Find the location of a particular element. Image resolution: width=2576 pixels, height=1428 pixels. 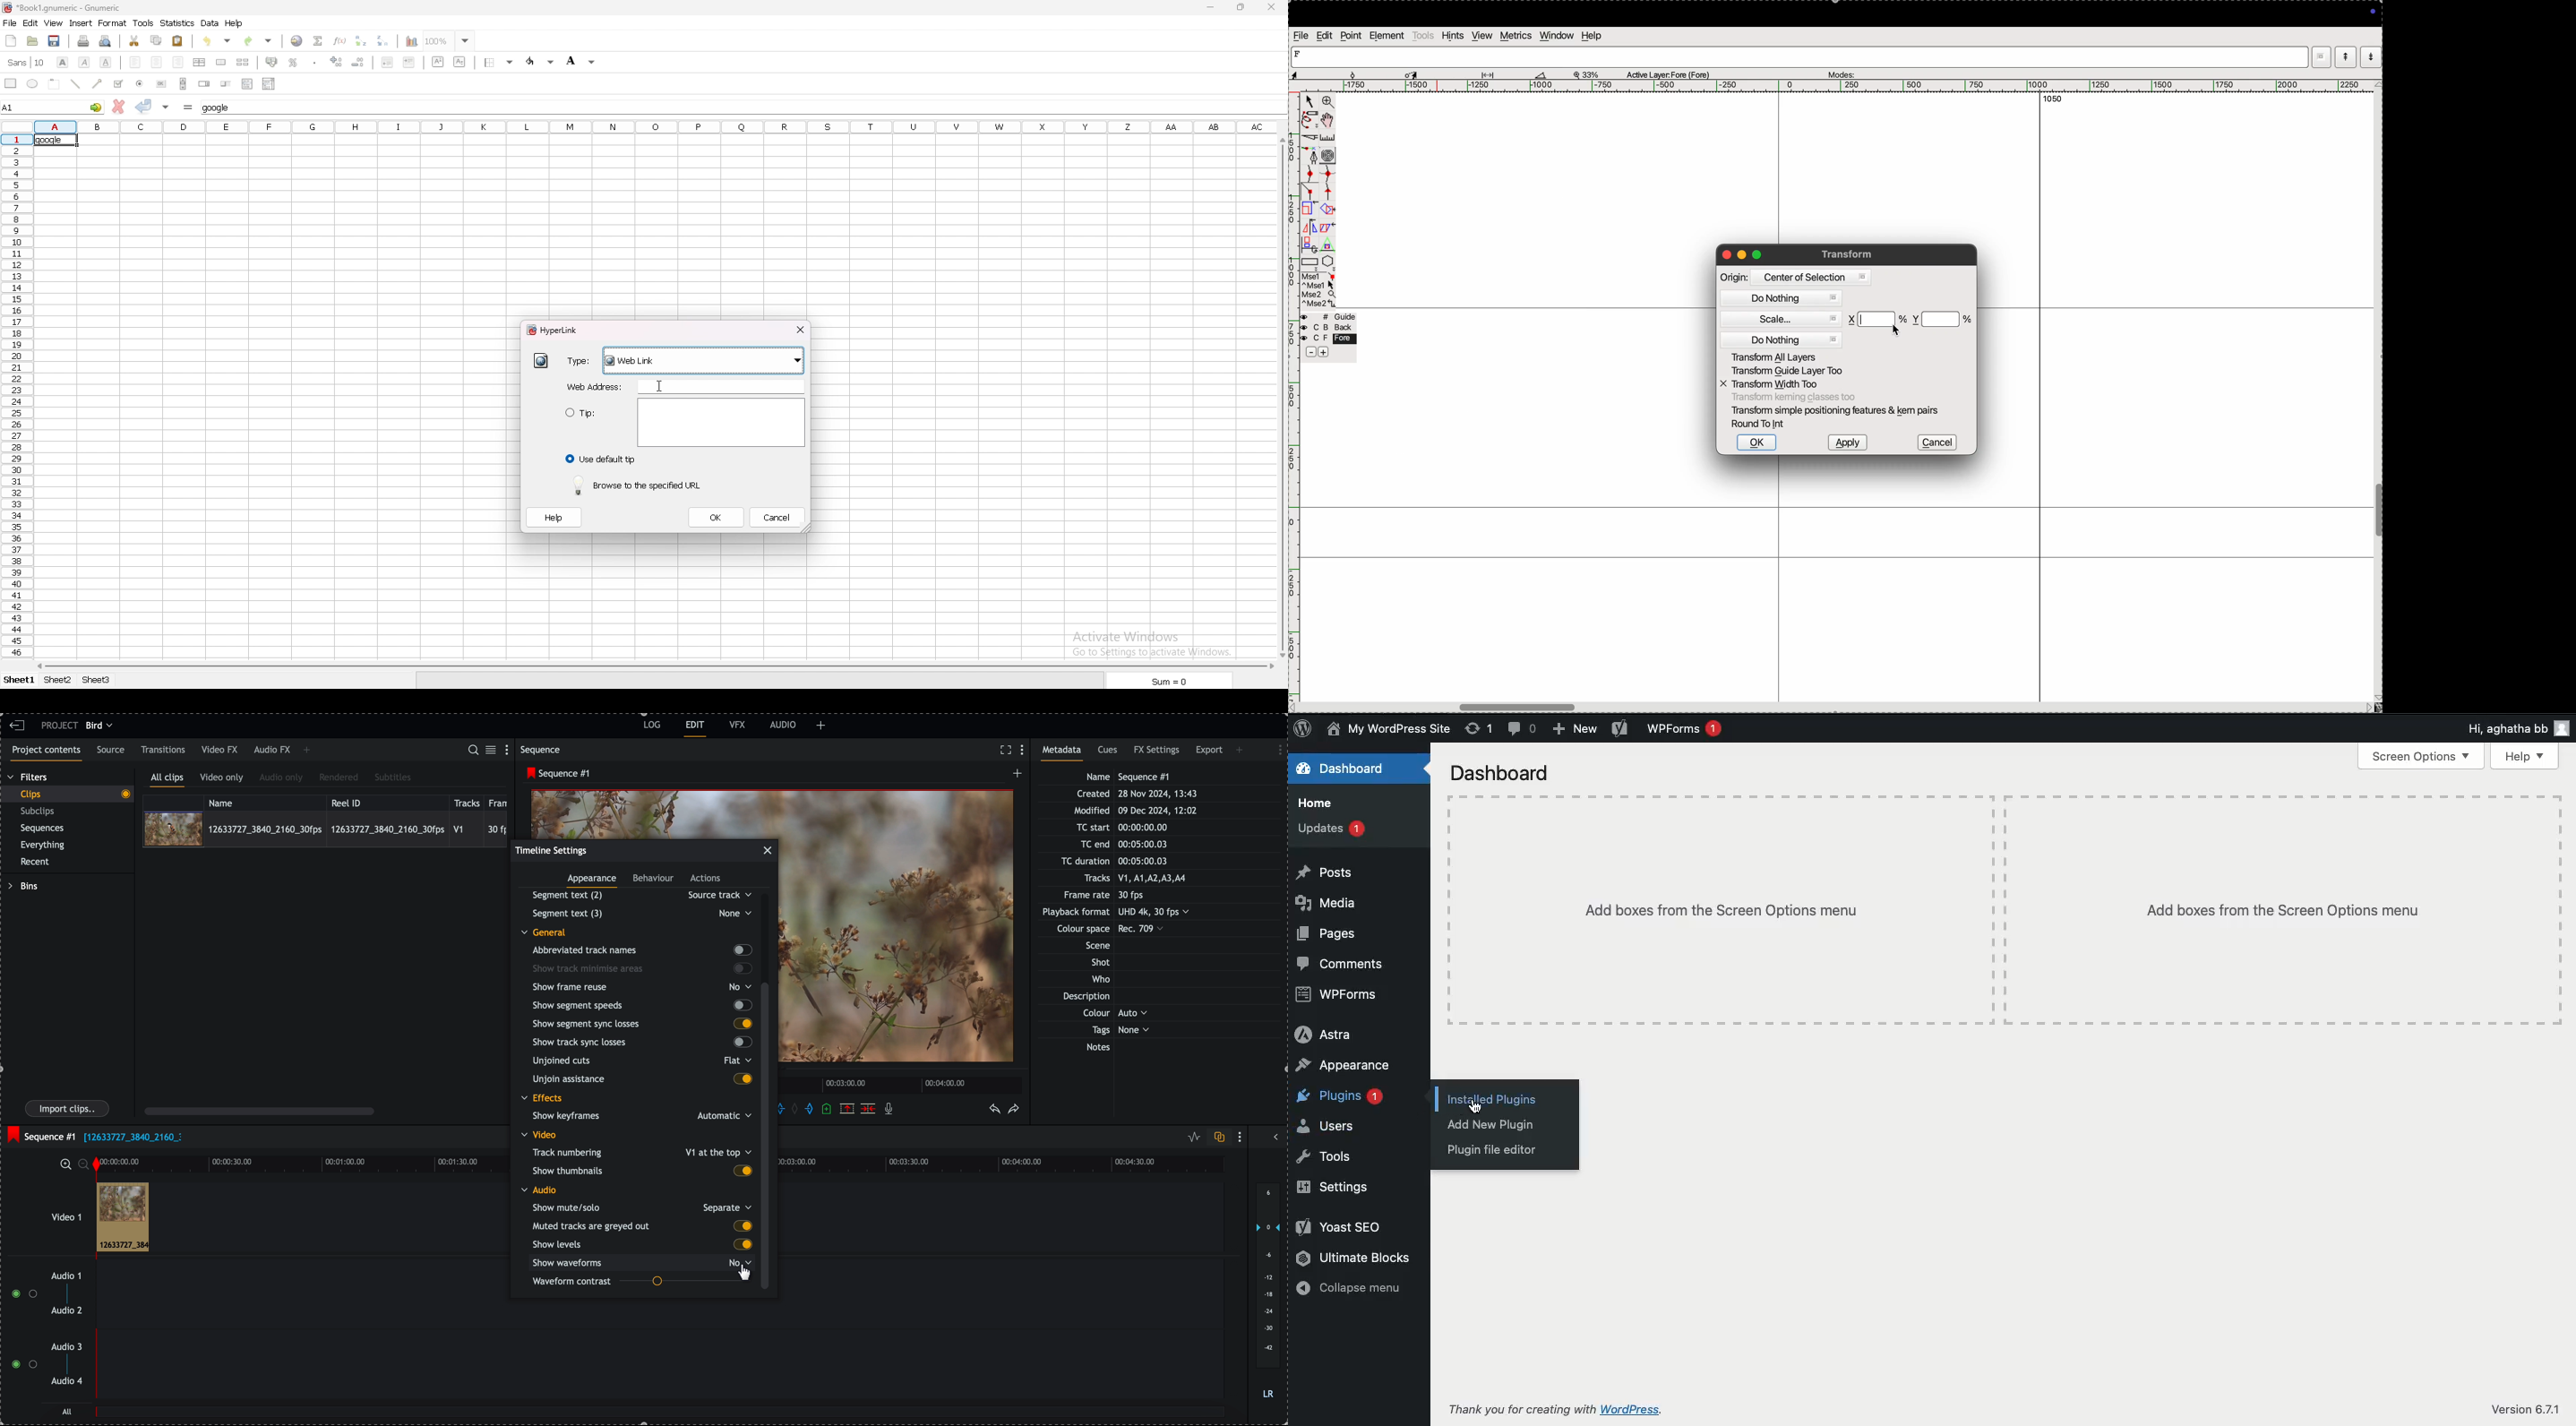

aspects is located at coordinates (1322, 73).